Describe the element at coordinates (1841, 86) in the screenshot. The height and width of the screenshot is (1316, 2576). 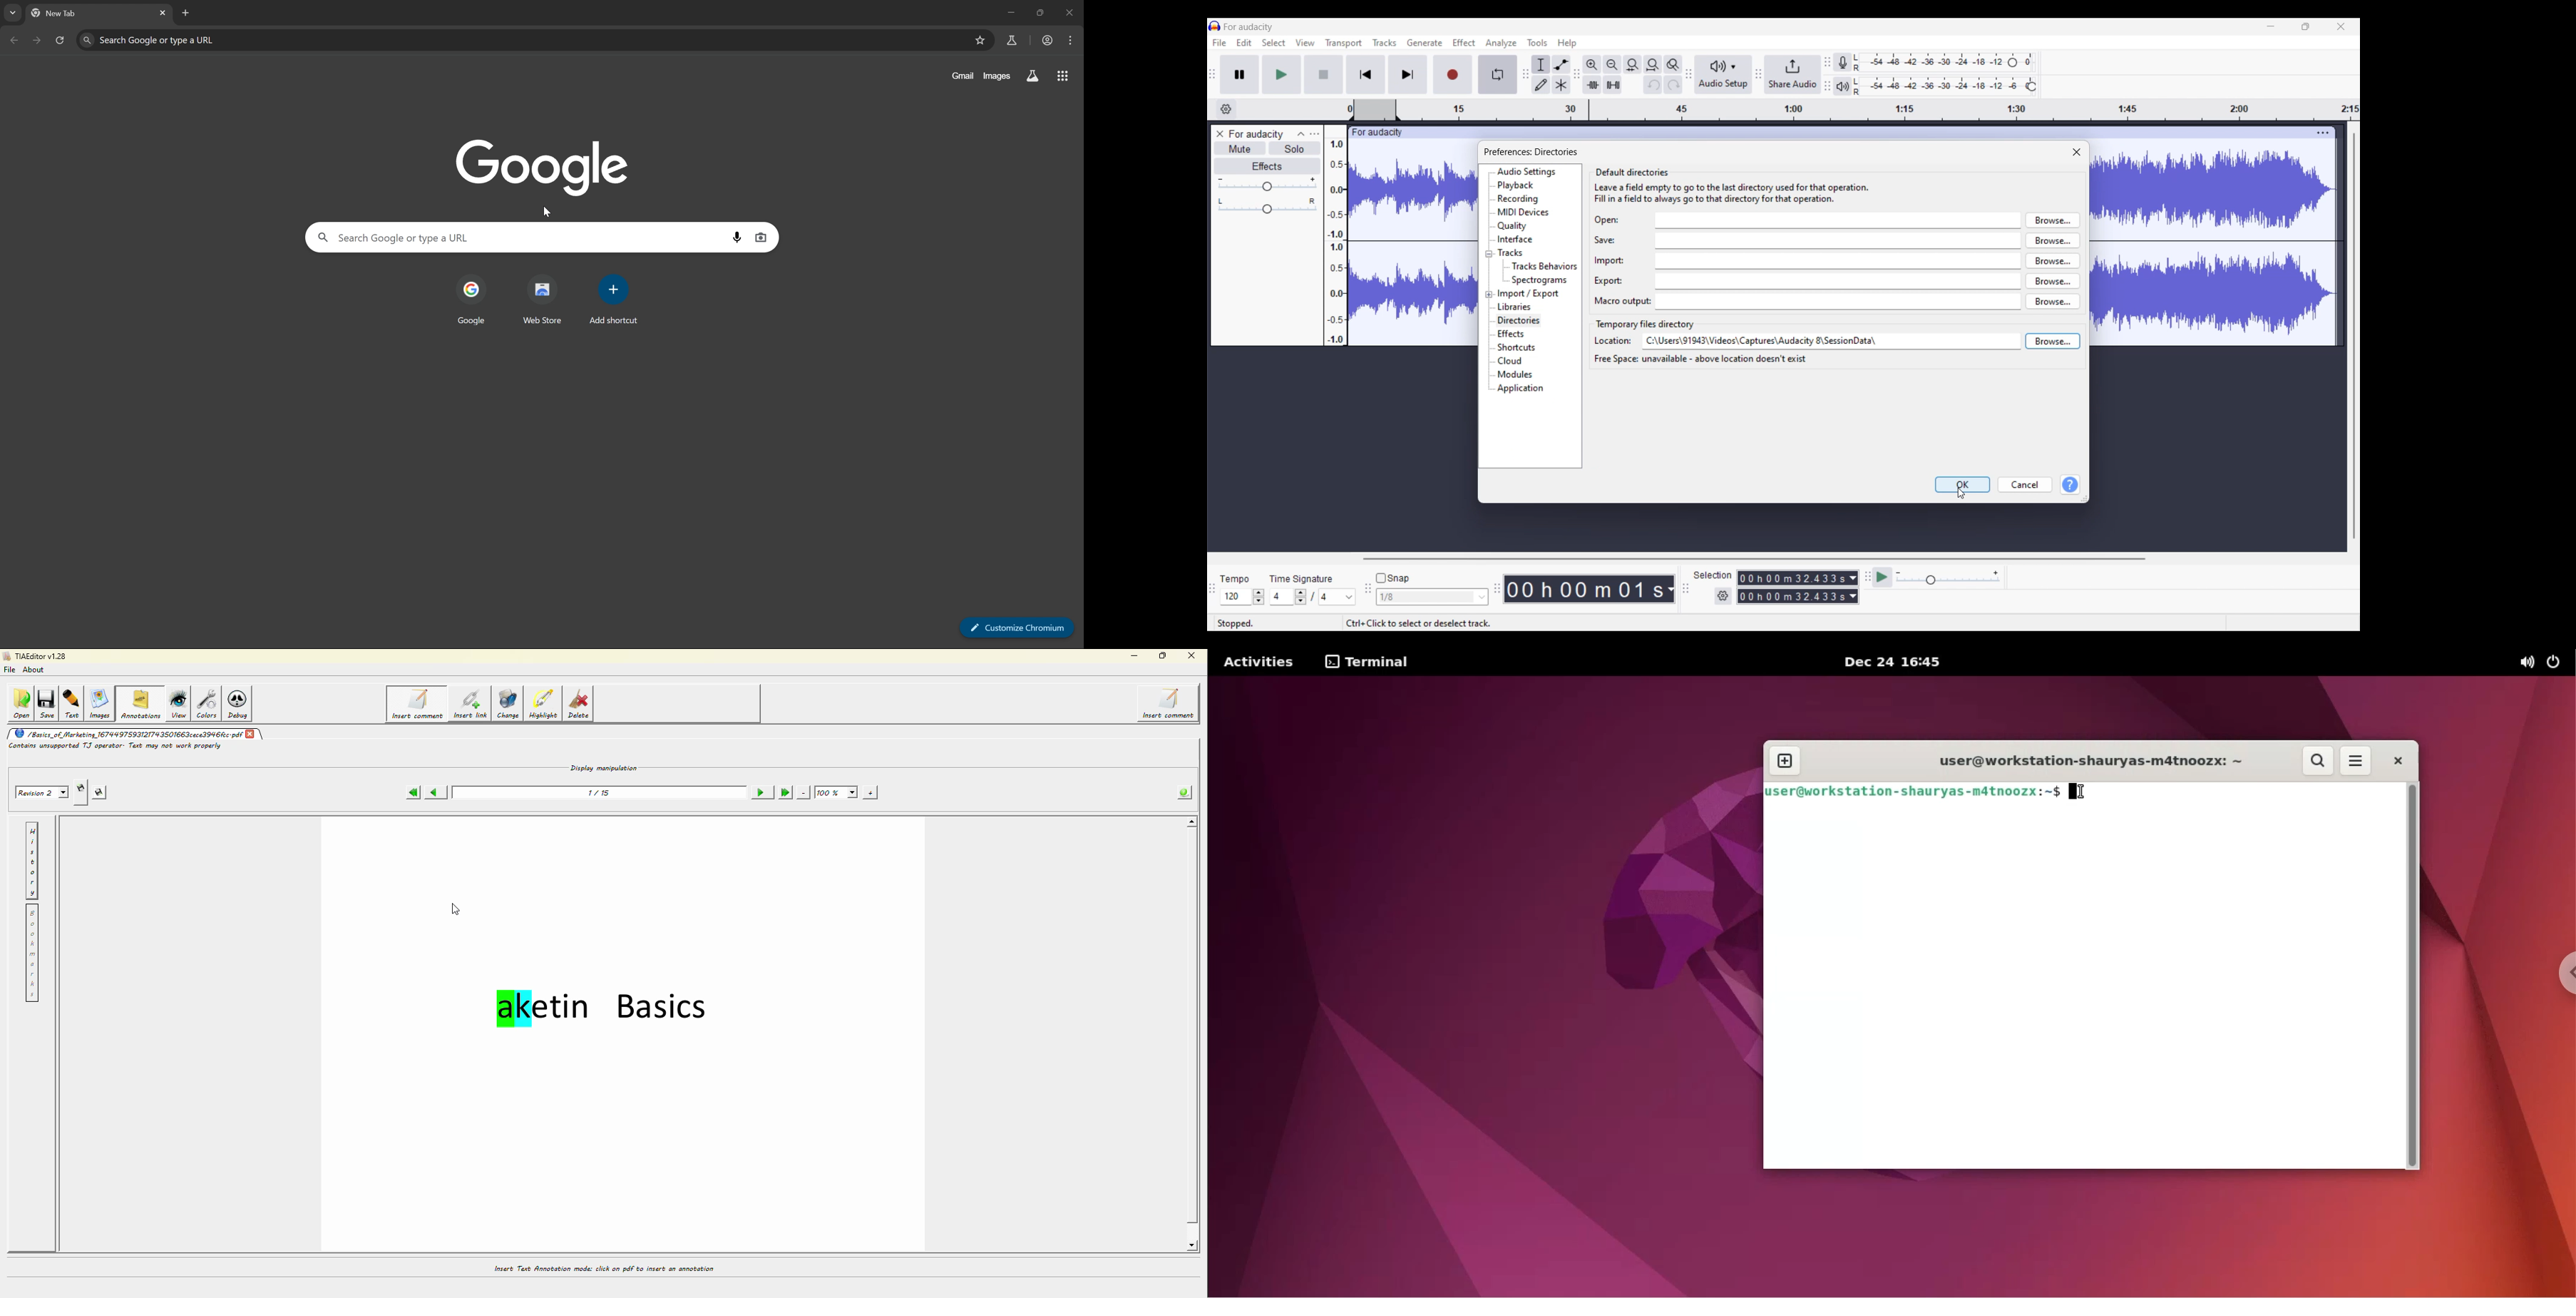
I see `Playback meter` at that location.